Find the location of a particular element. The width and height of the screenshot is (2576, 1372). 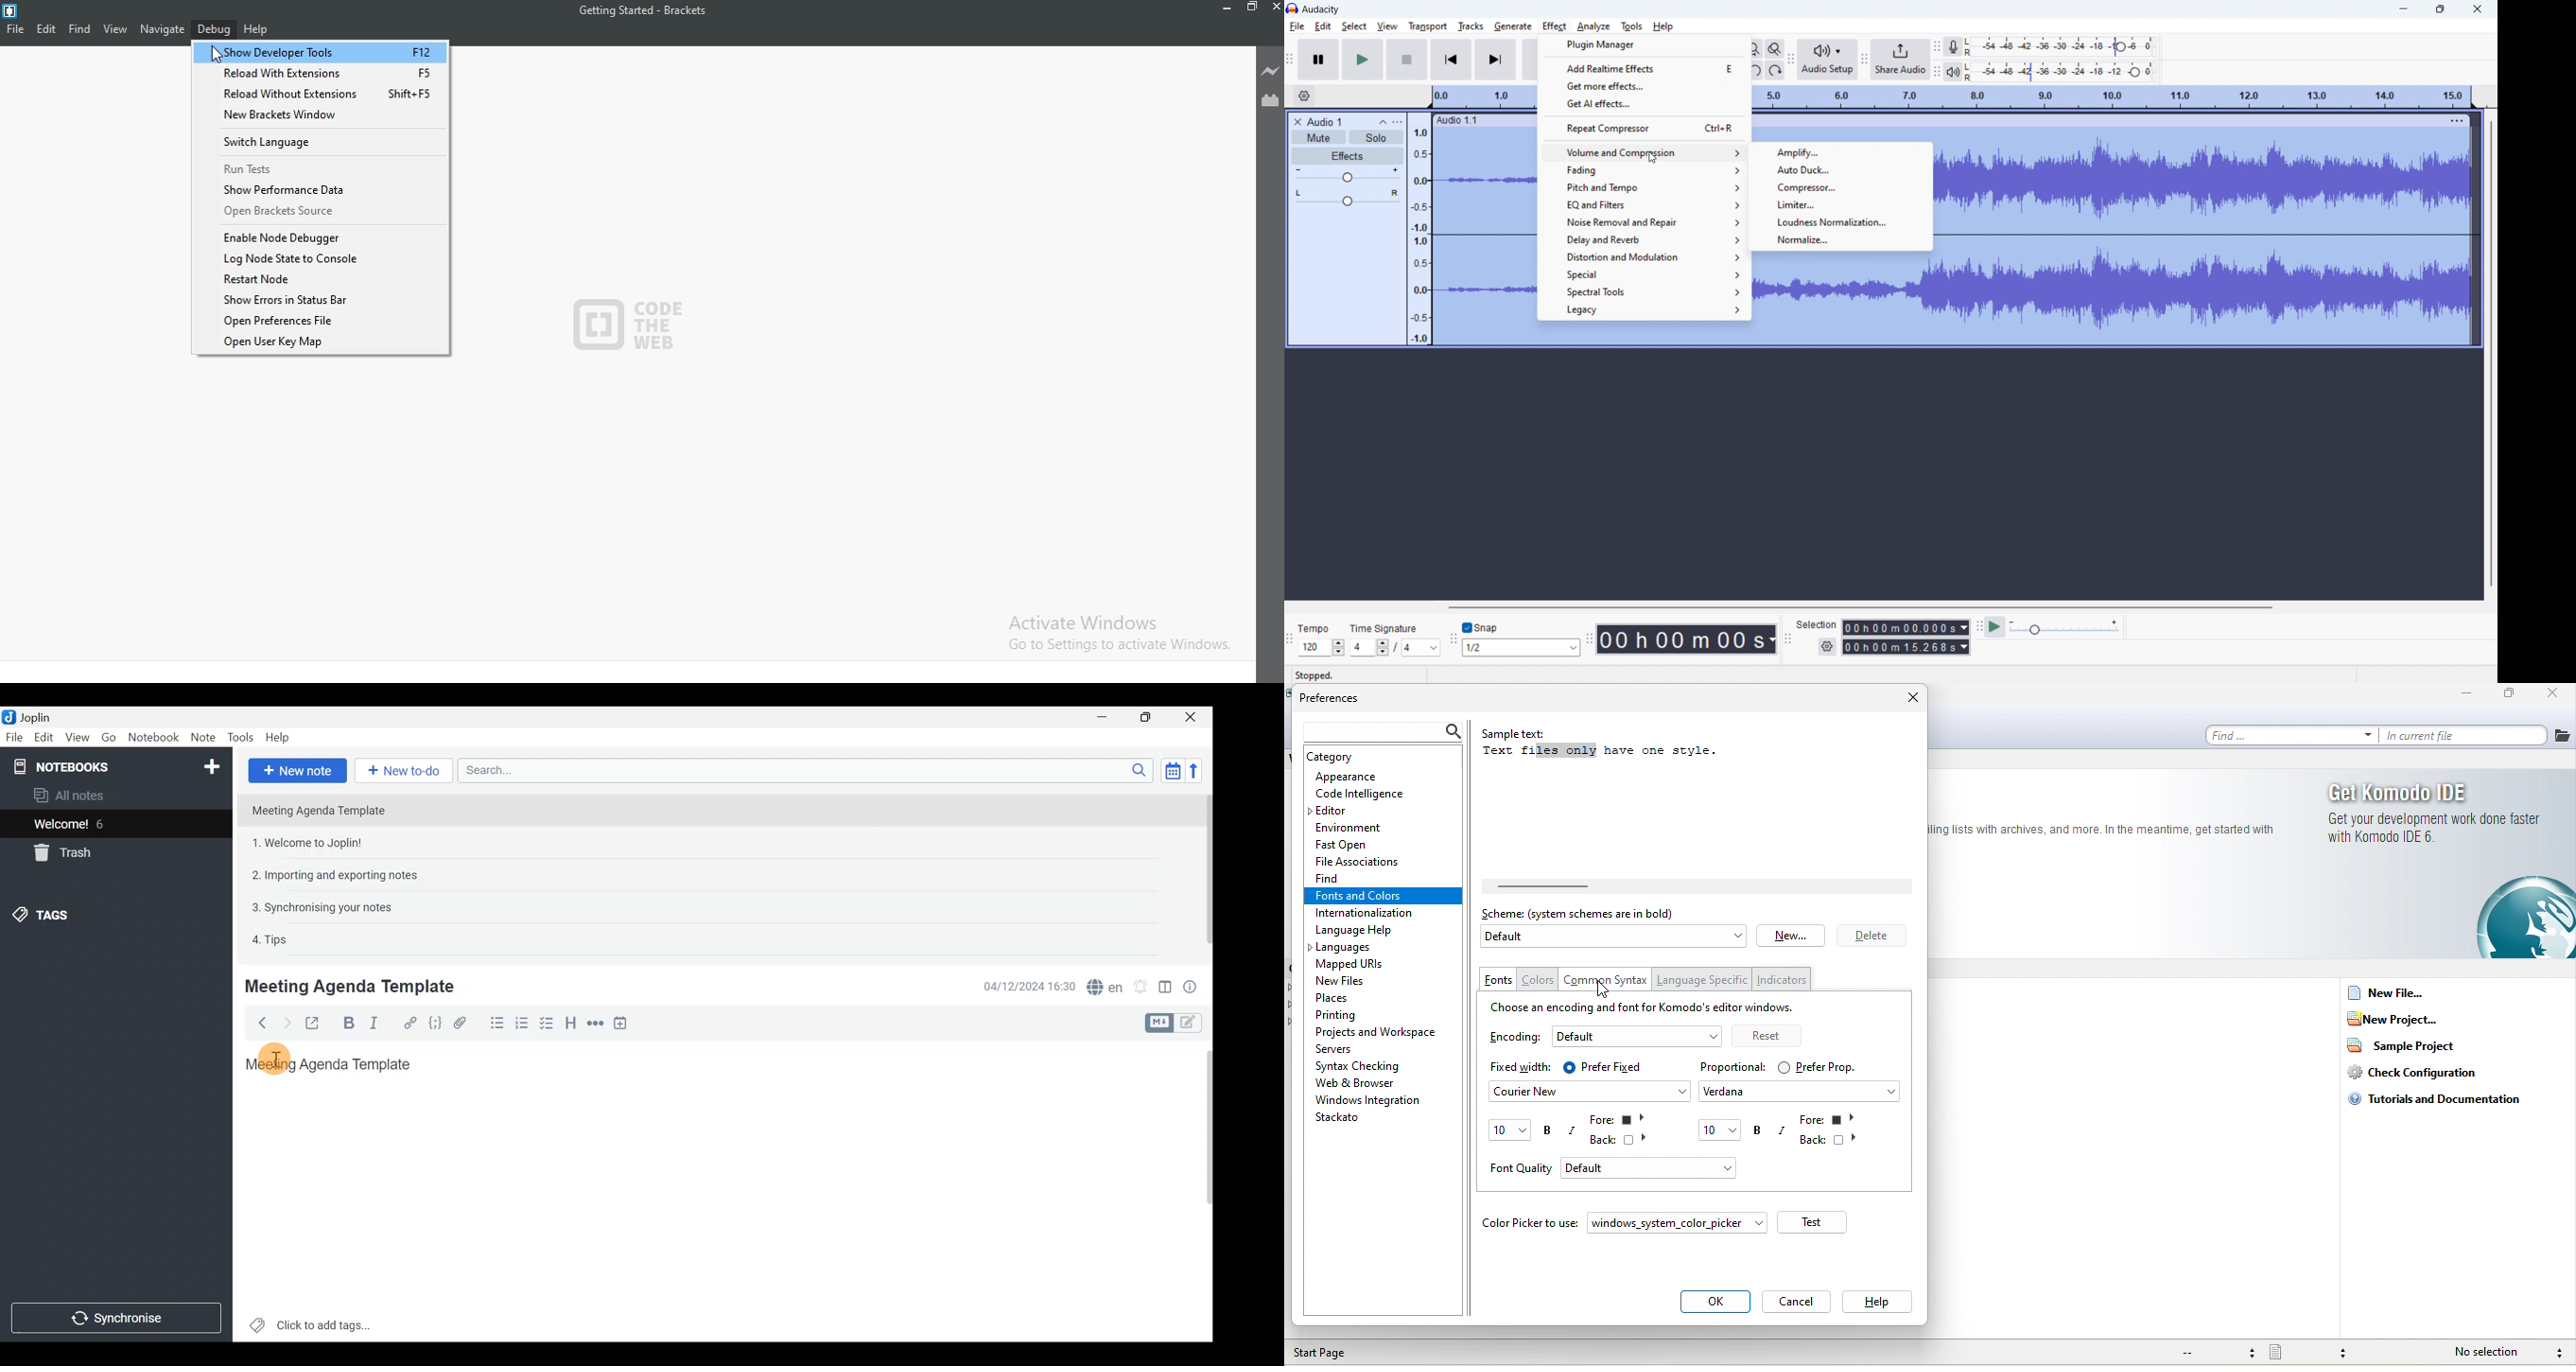

Edit is located at coordinates (47, 29).